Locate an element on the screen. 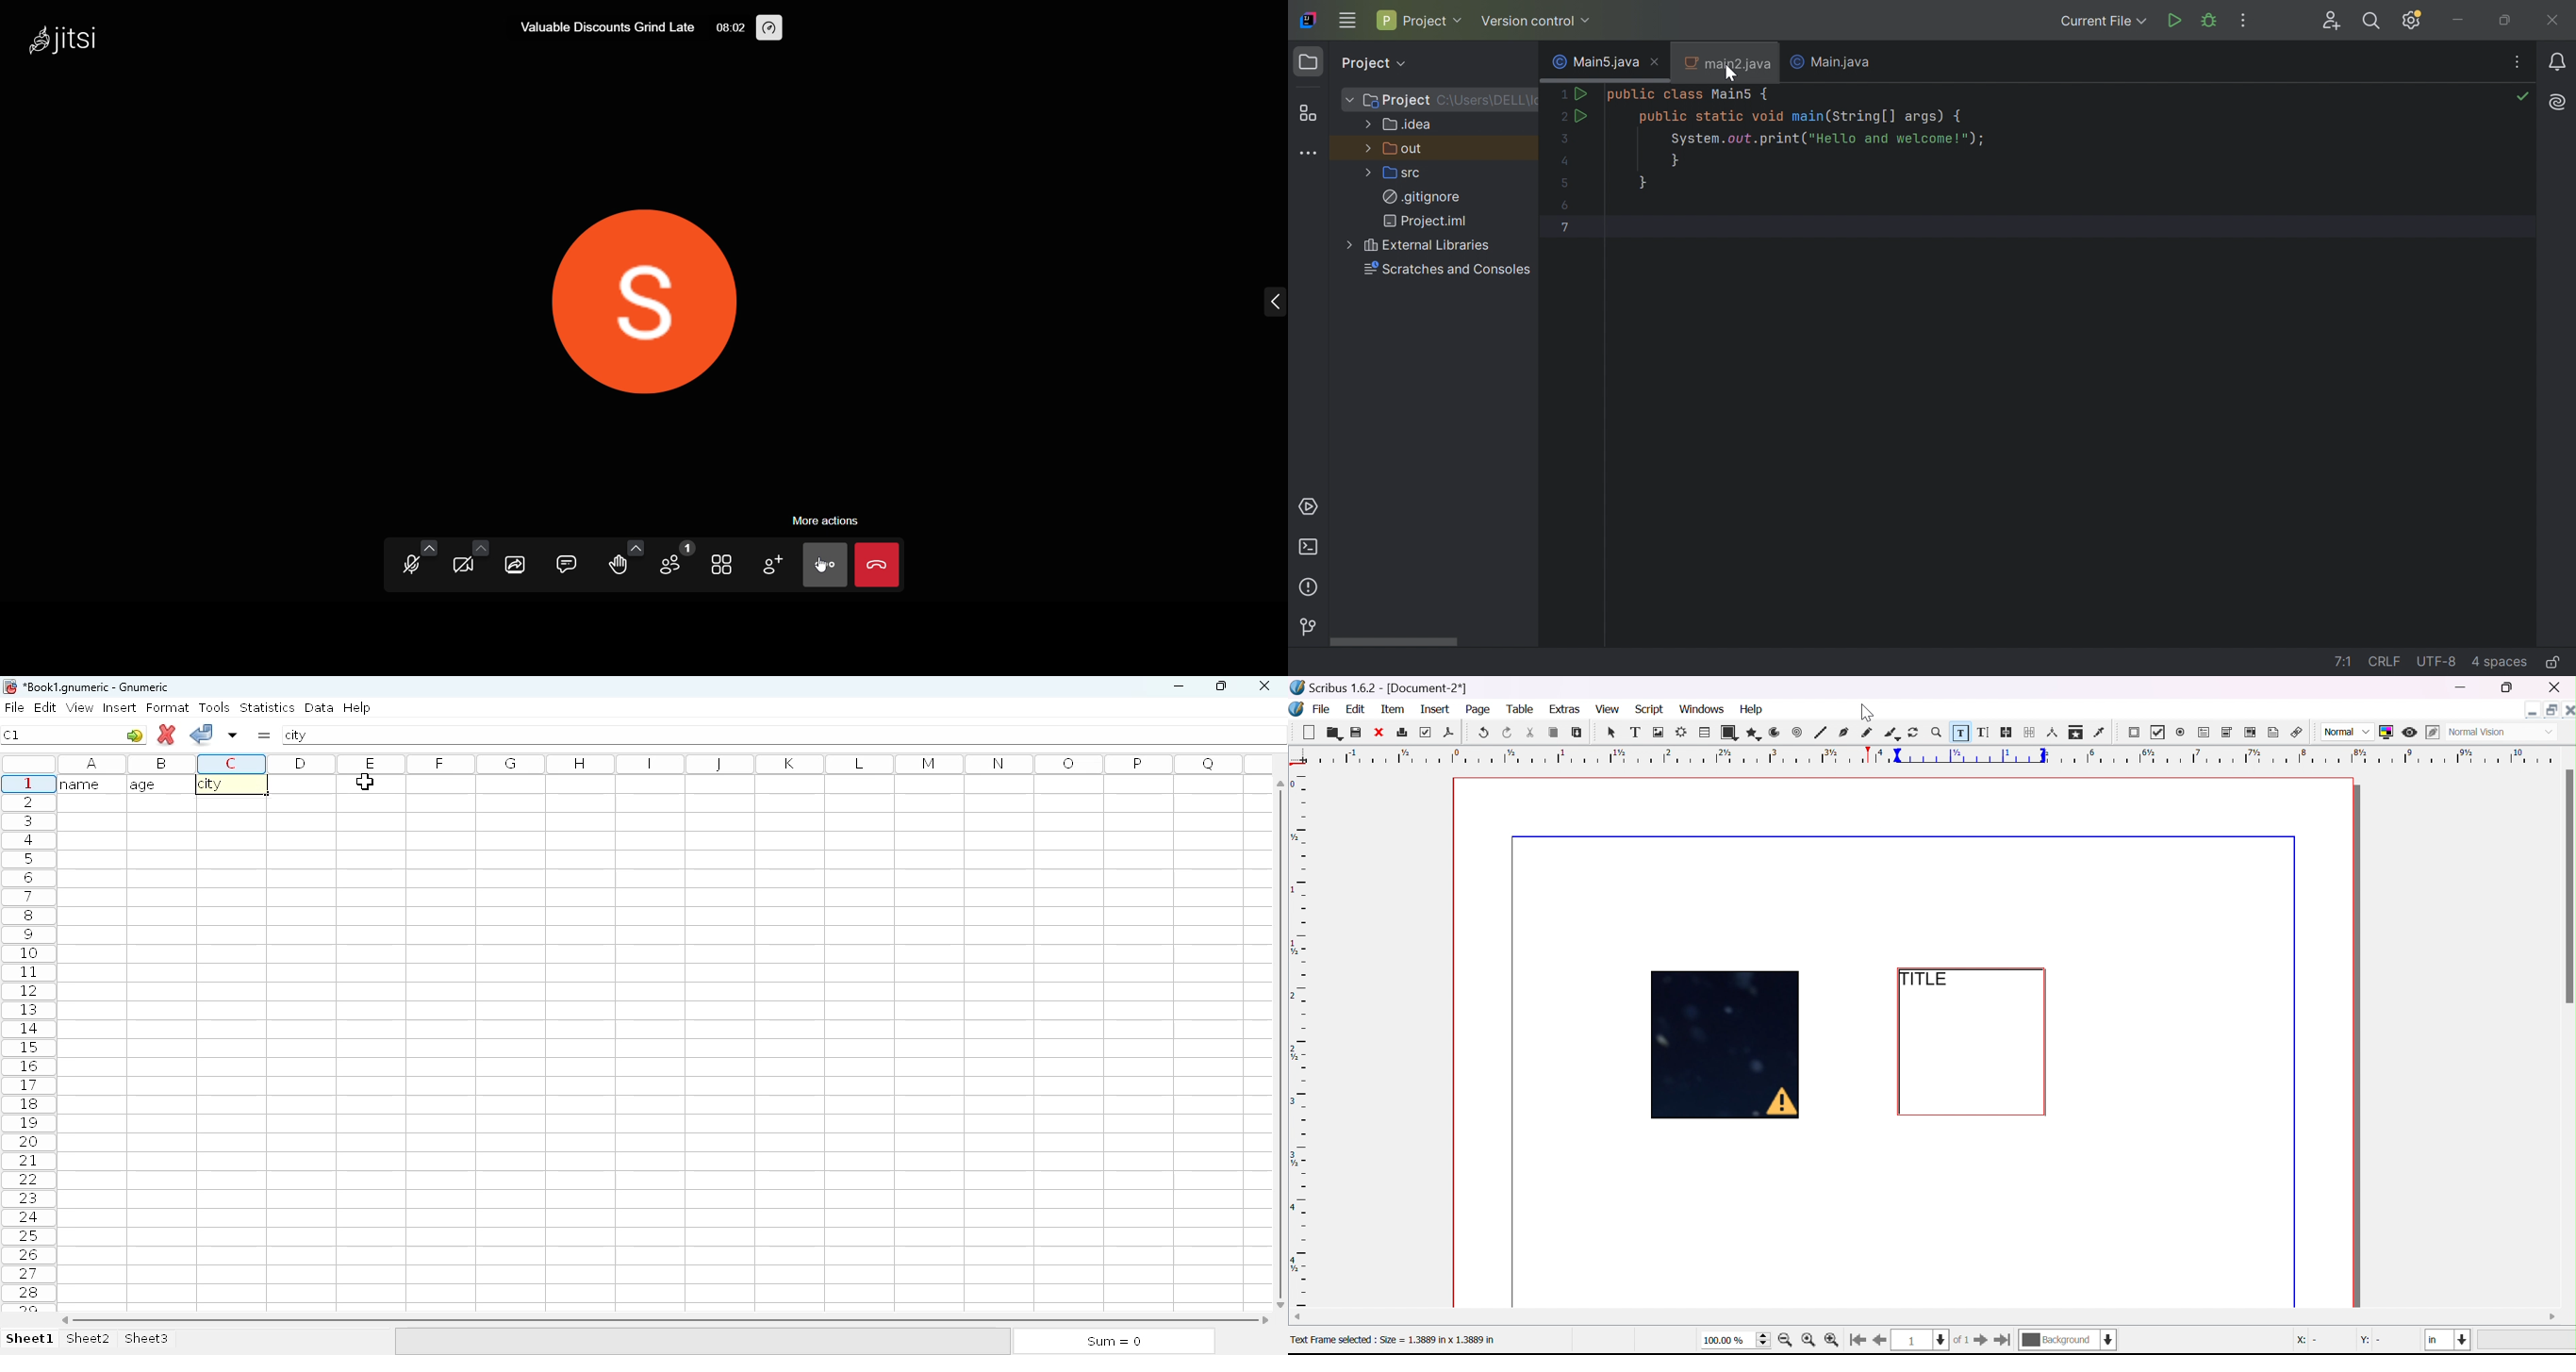 This screenshot has height=1372, width=2576. C:\Users\Users\DELL\ is located at coordinates (1485, 101).